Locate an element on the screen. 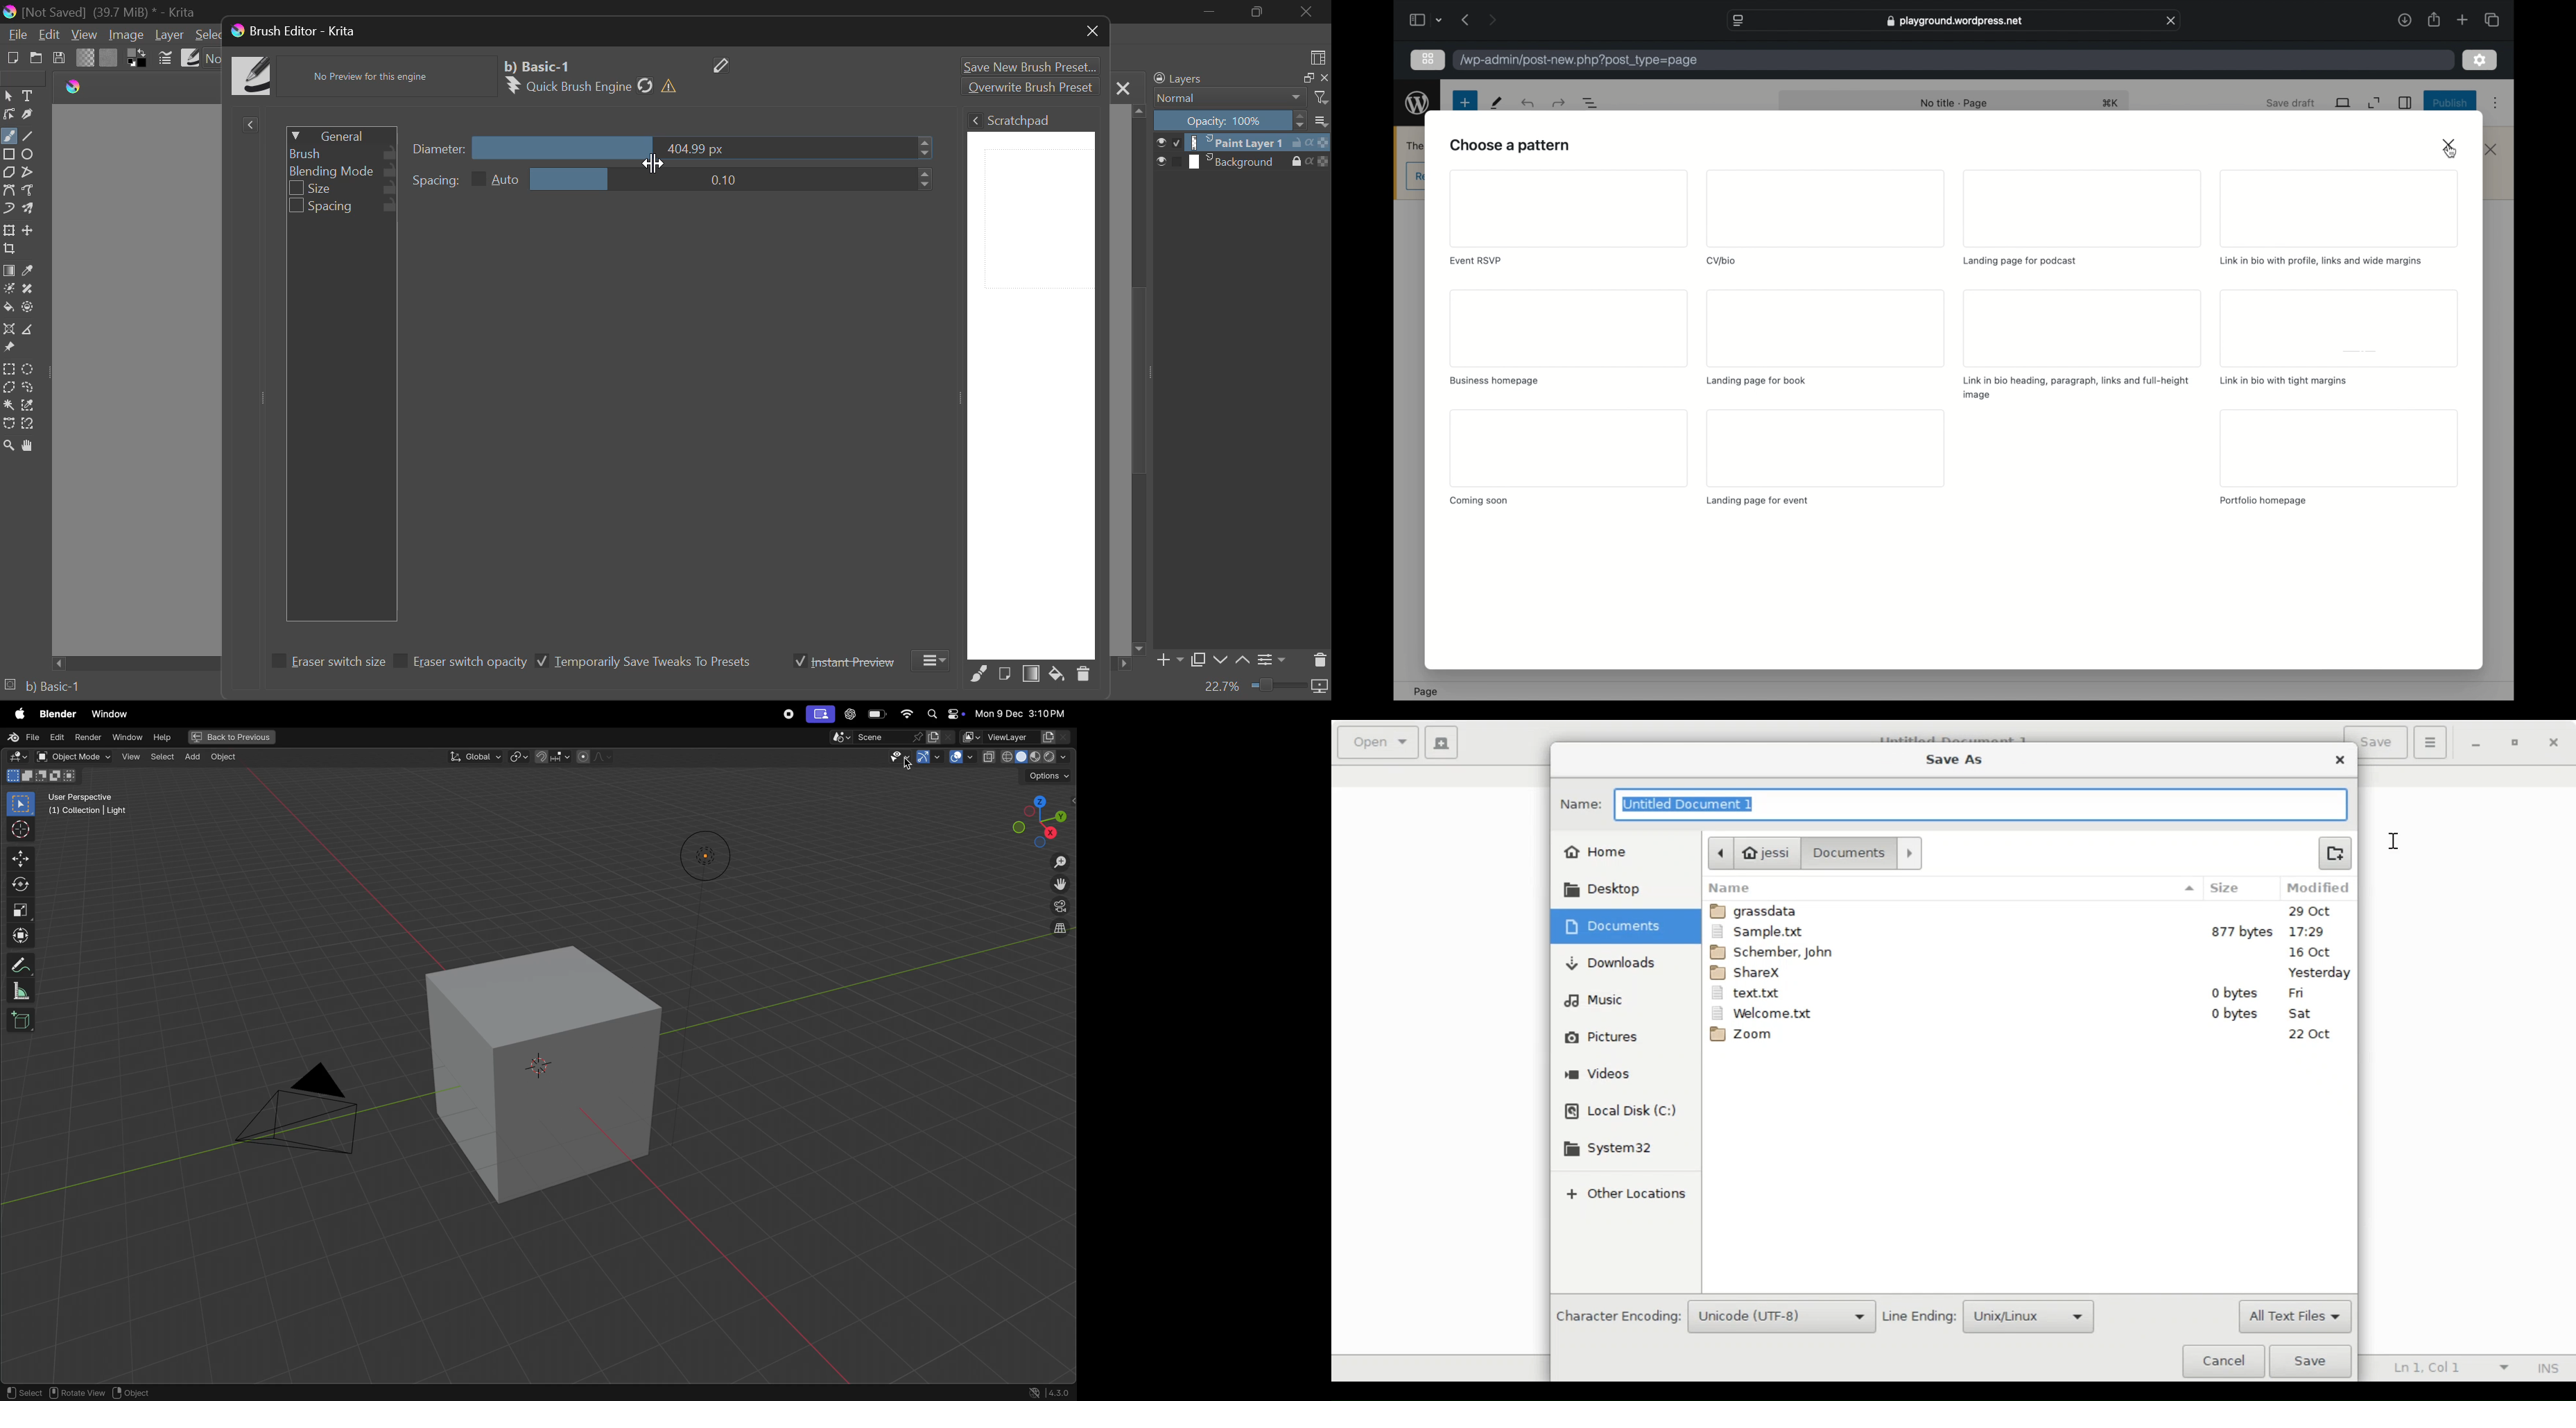 The width and height of the screenshot is (2576, 1428). Local Disk (C) is located at coordinates (1622, 1112).